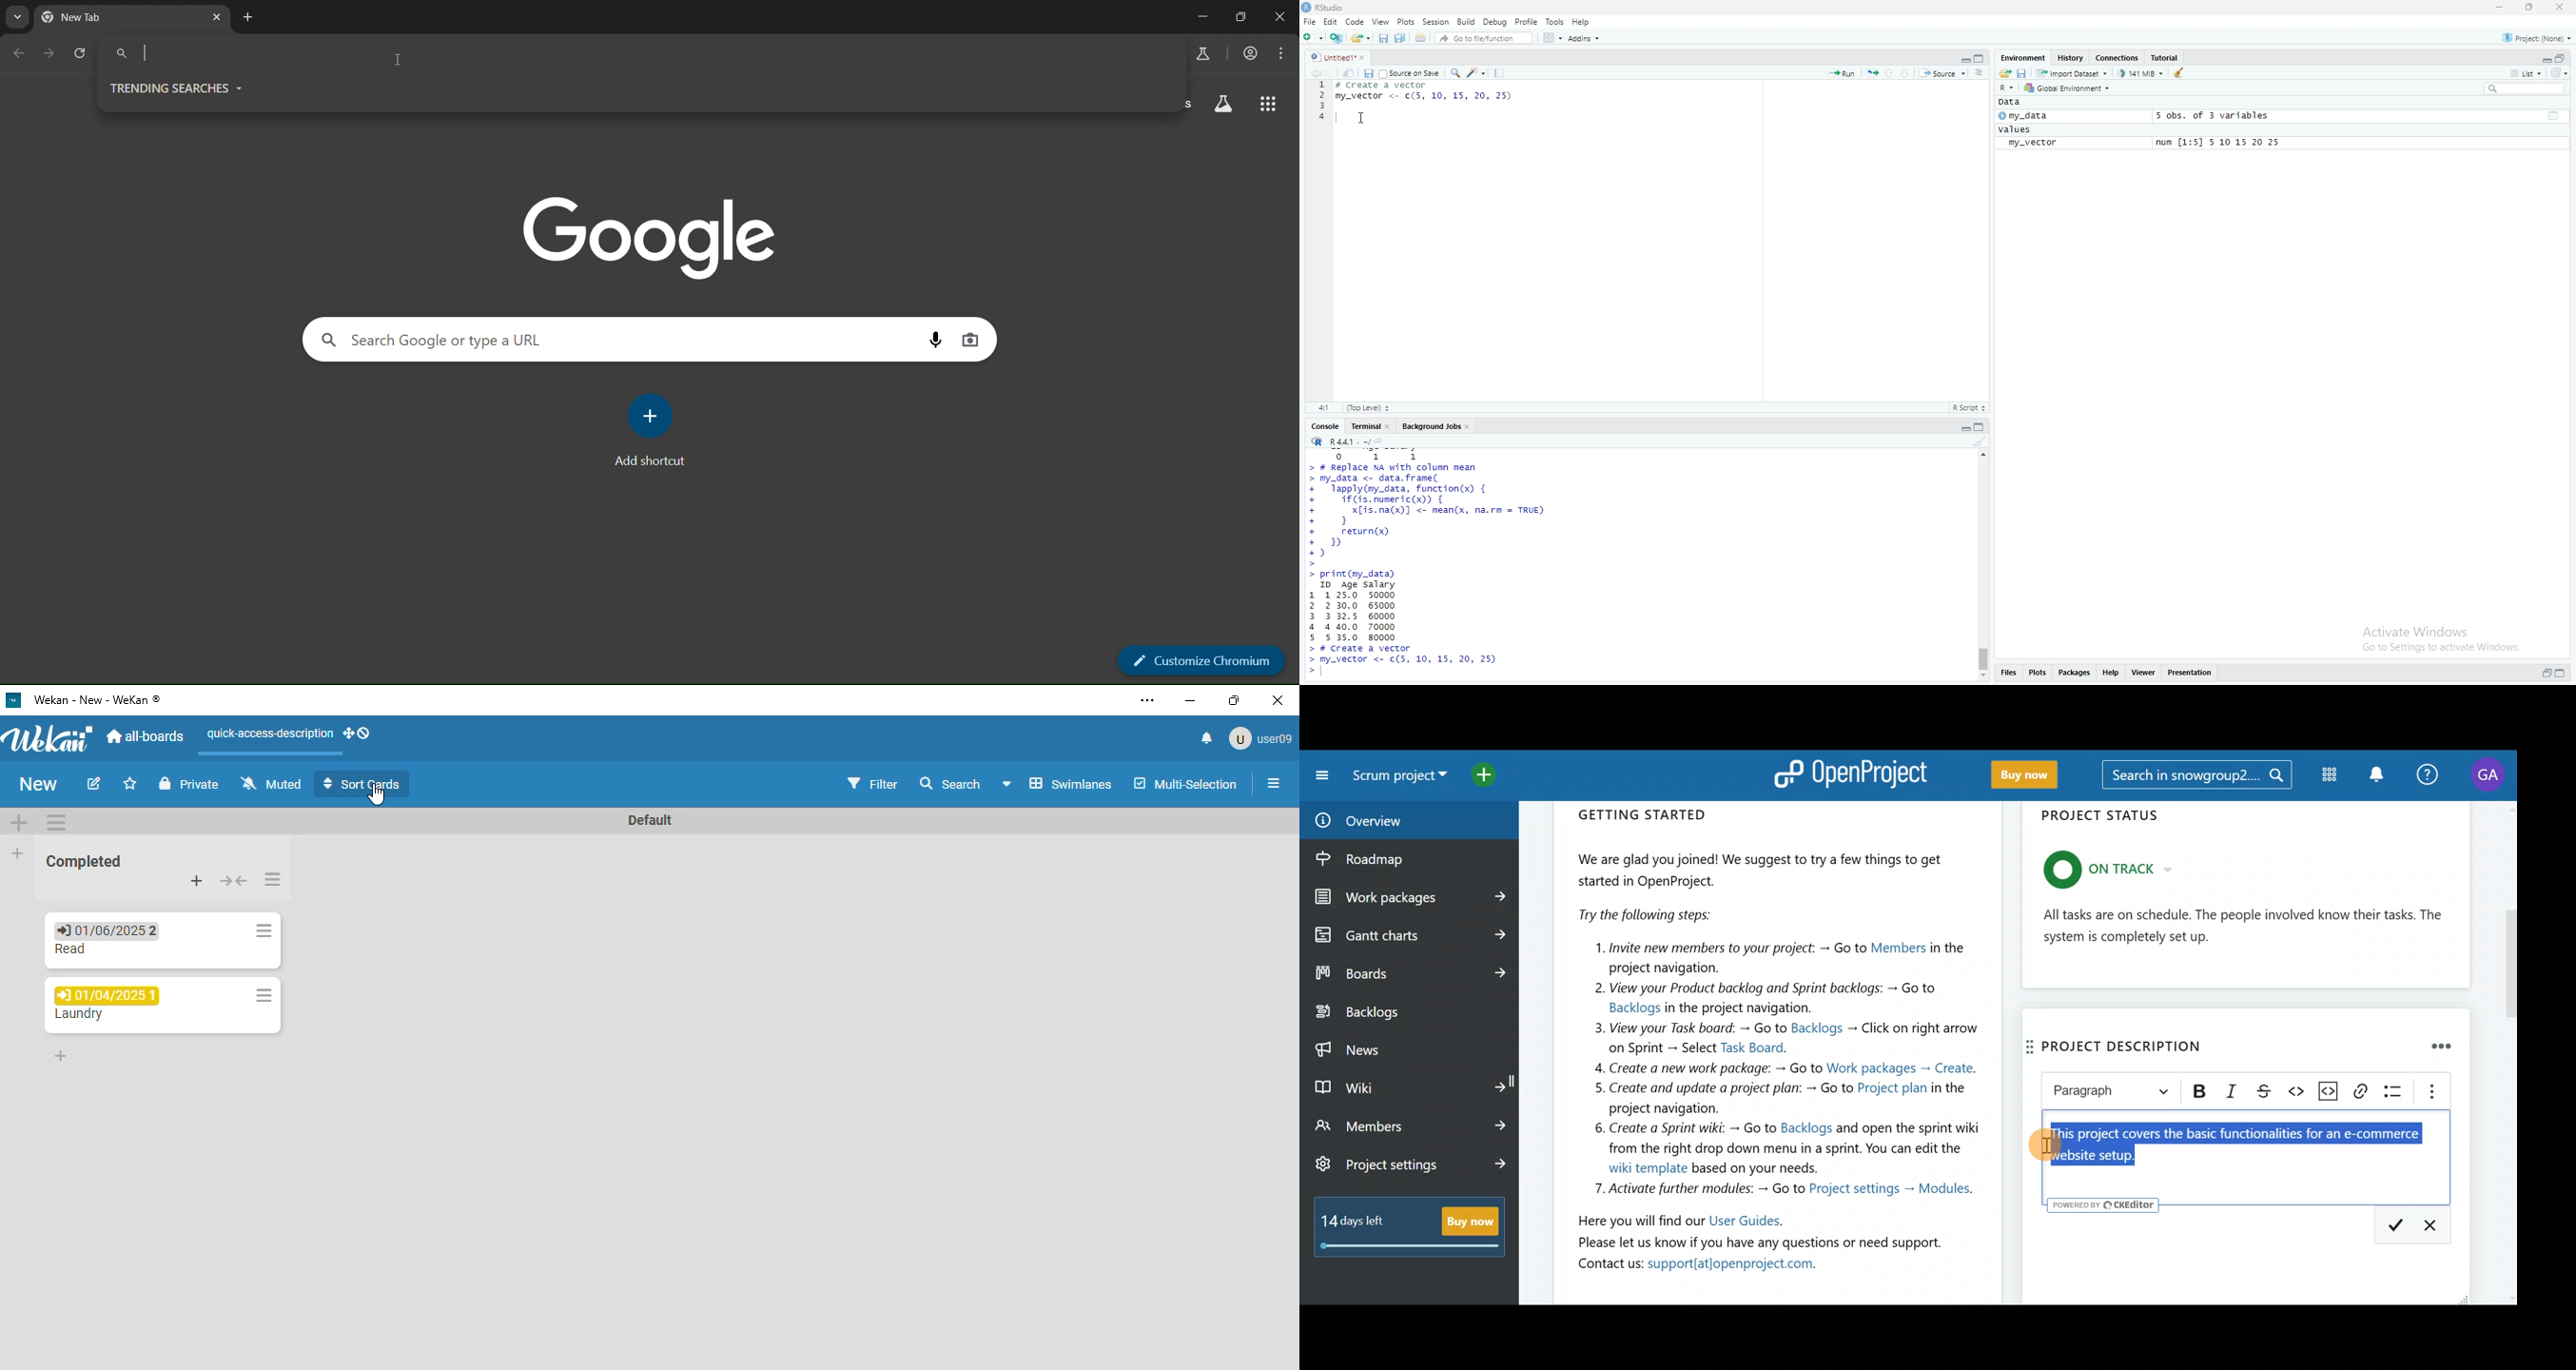 This screenshot has height=1372, width=2576. What do you see at coordinates (1319, 107) in the screenshot?
I see `line numbers` at bounding box center [1319, 107].